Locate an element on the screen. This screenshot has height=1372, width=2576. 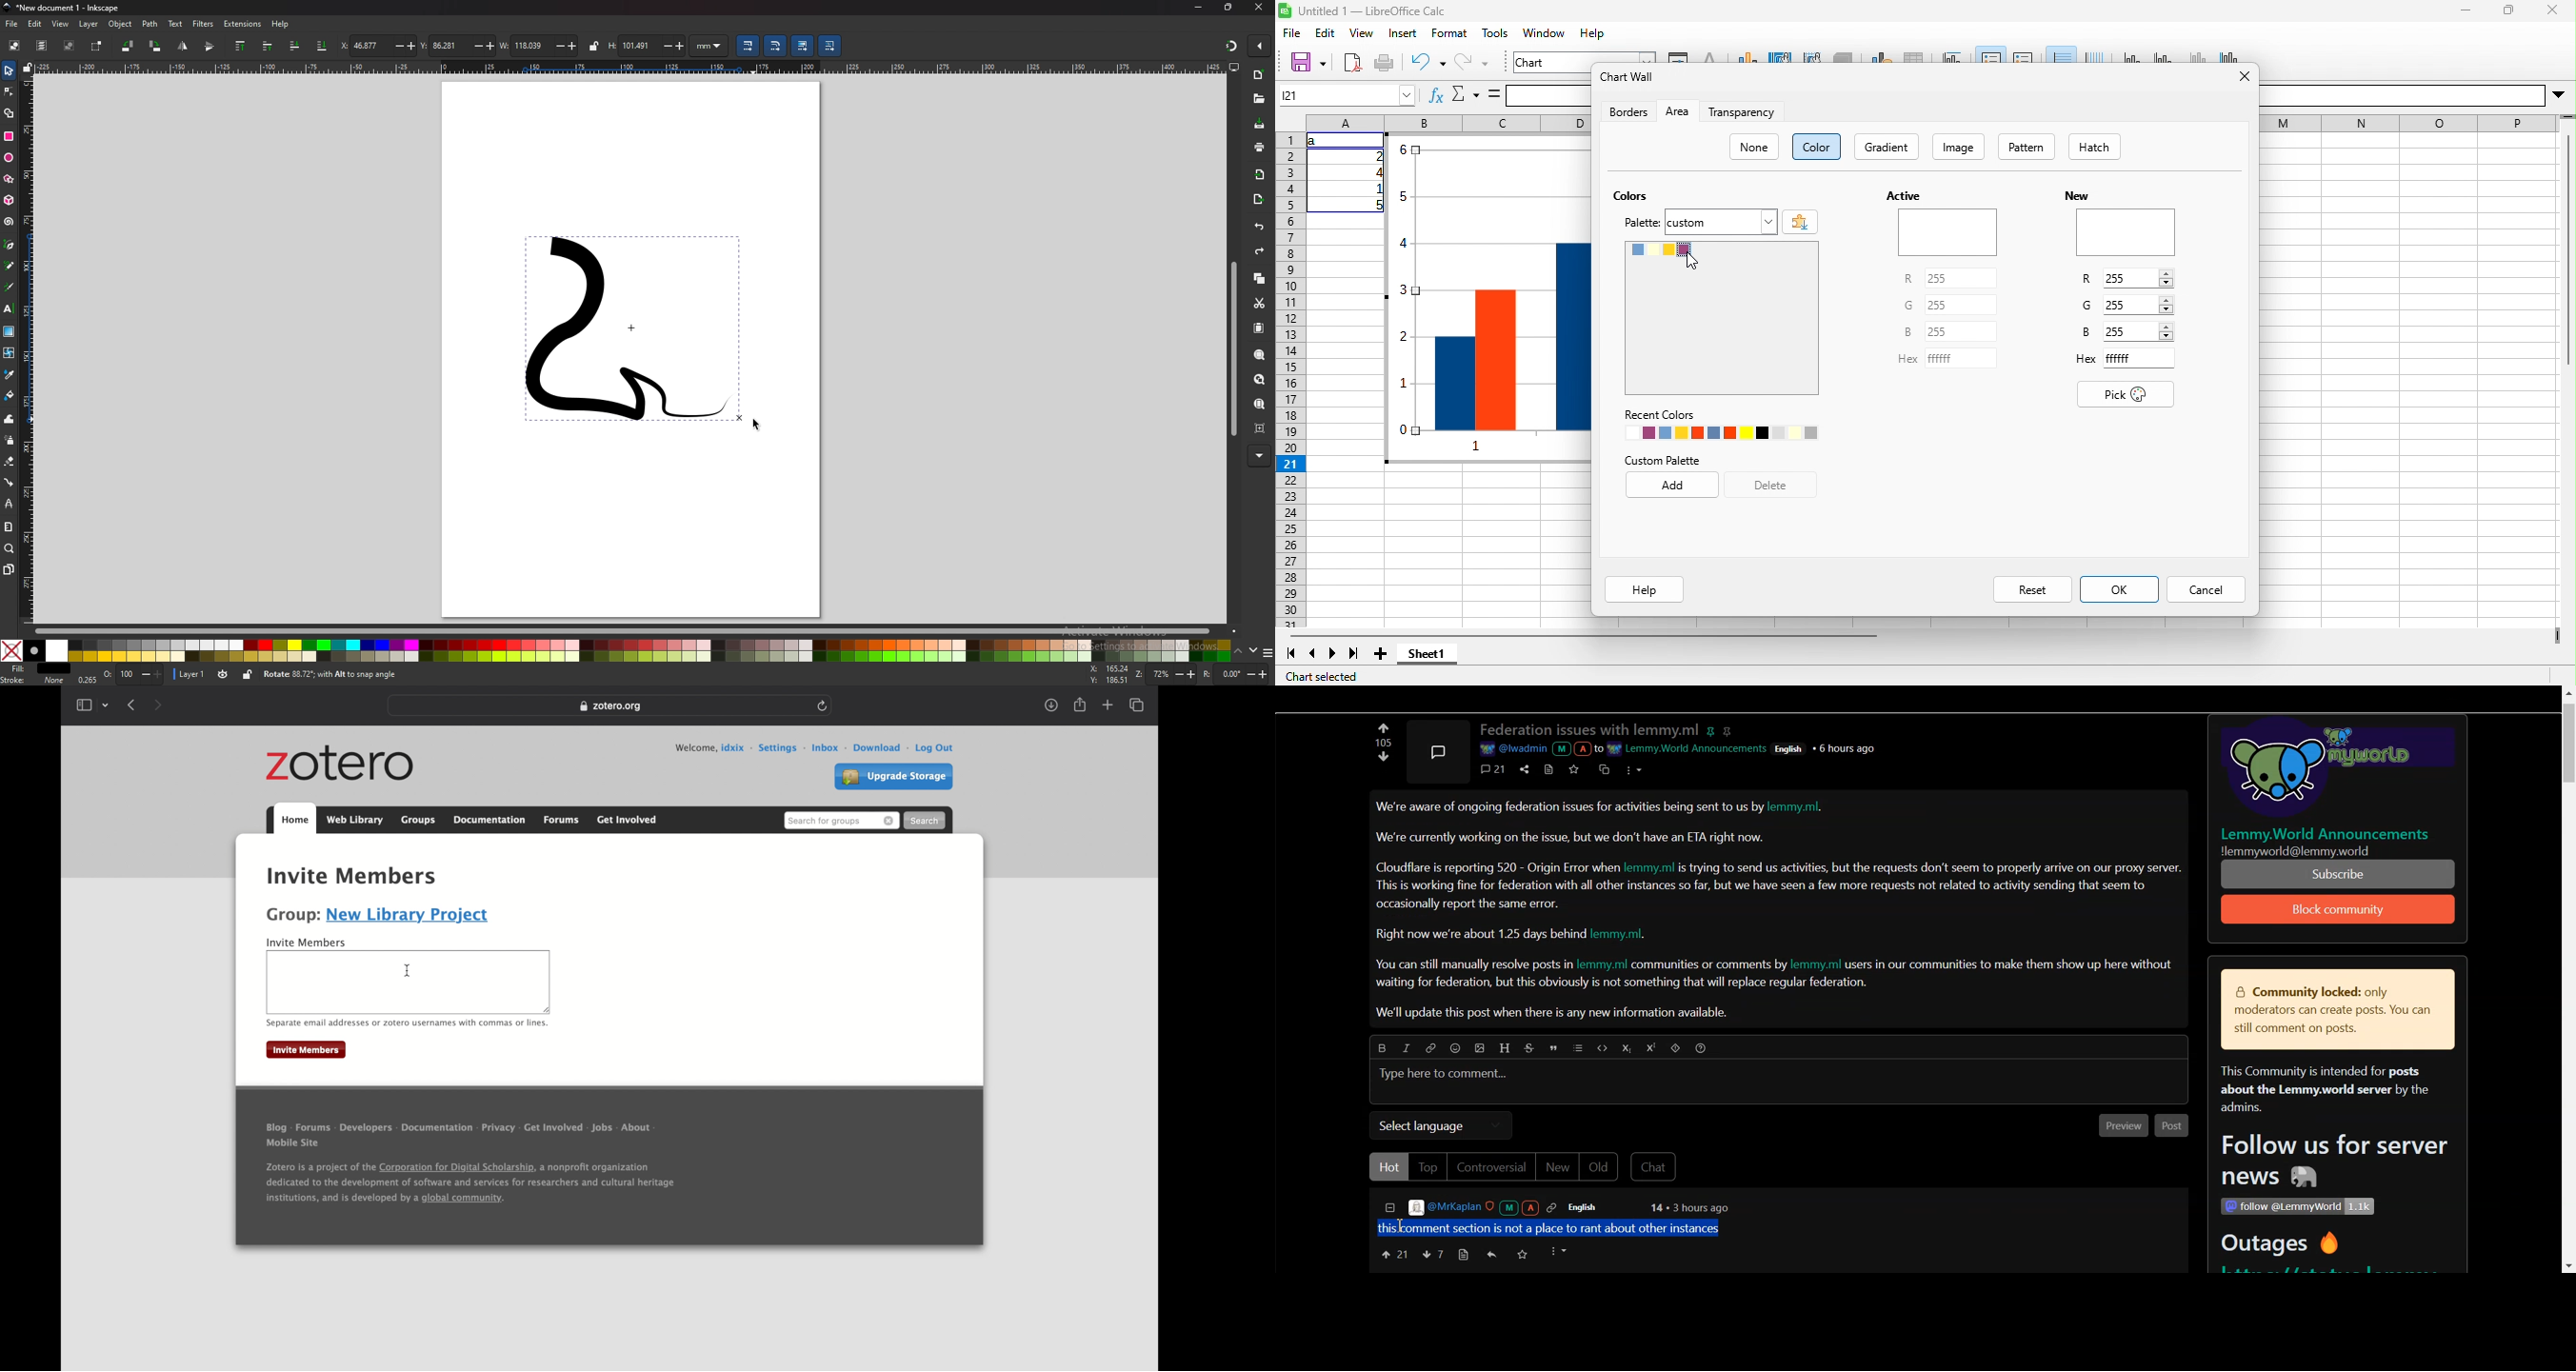
Top is located at coordinates (1427, 1167).